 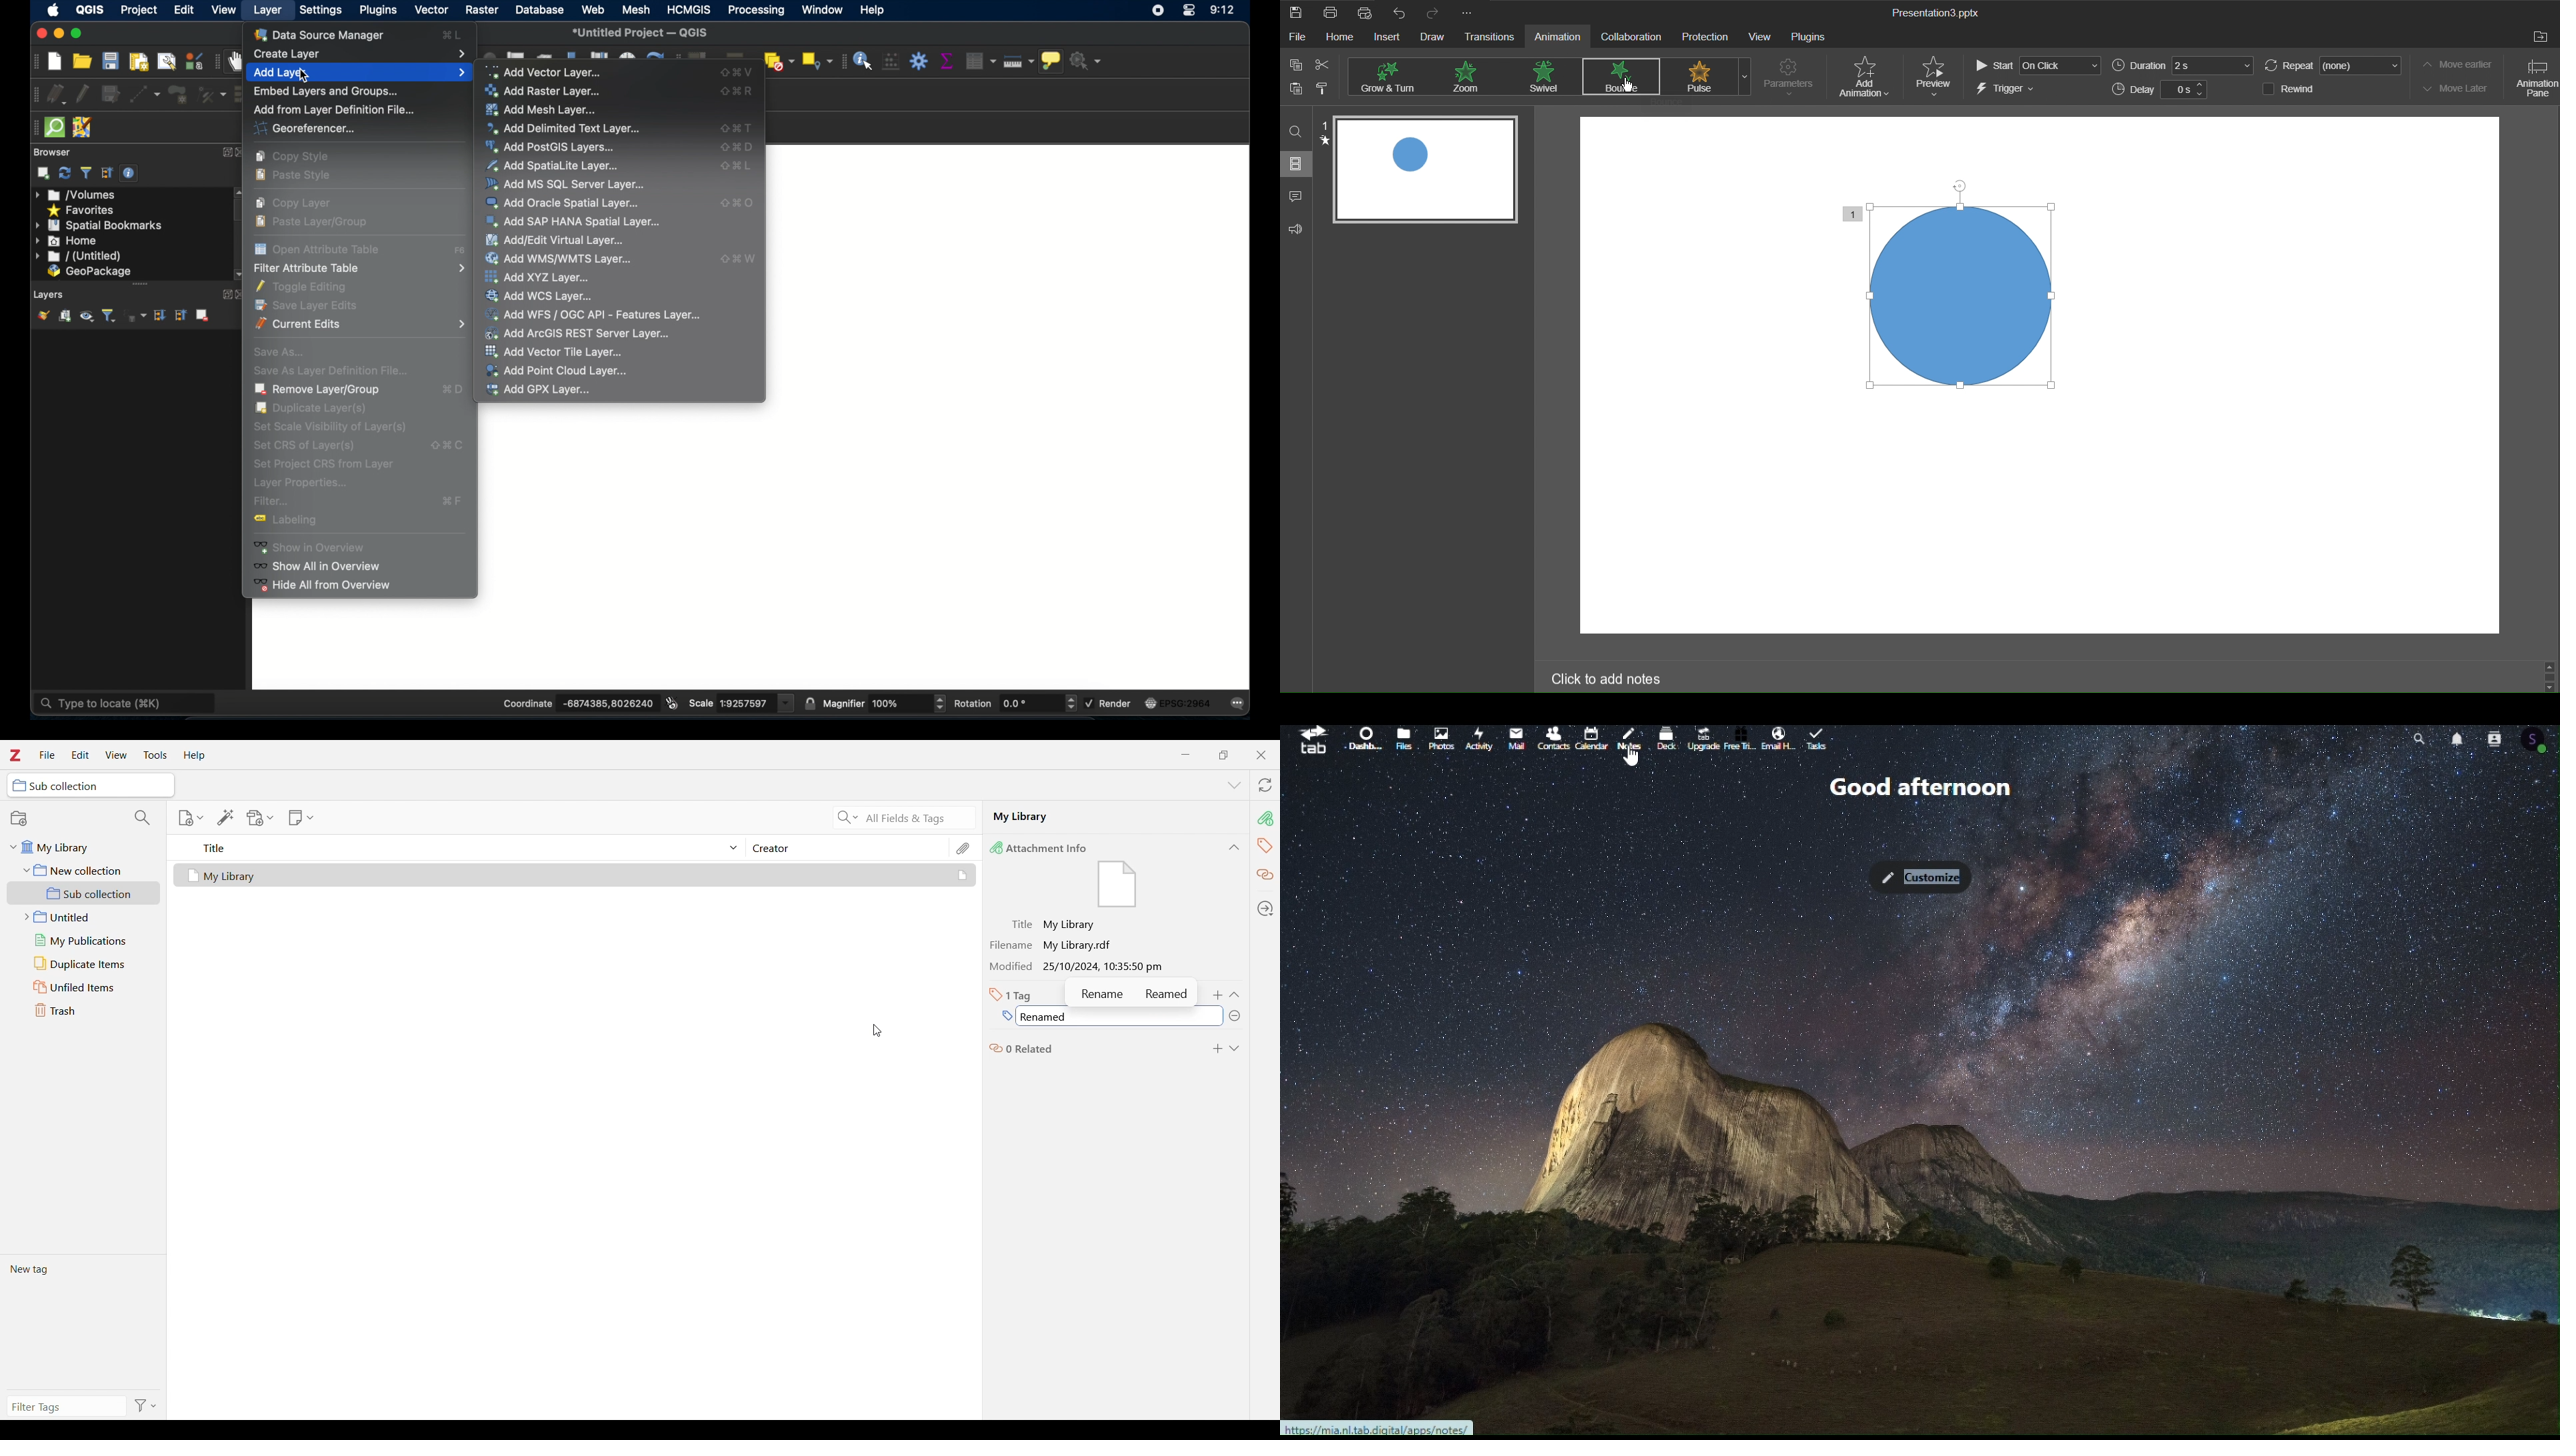 What do you see at coordinates (2133, 90) in the screenshot?
I see `Delay:` at bounding box center [2133, 90].